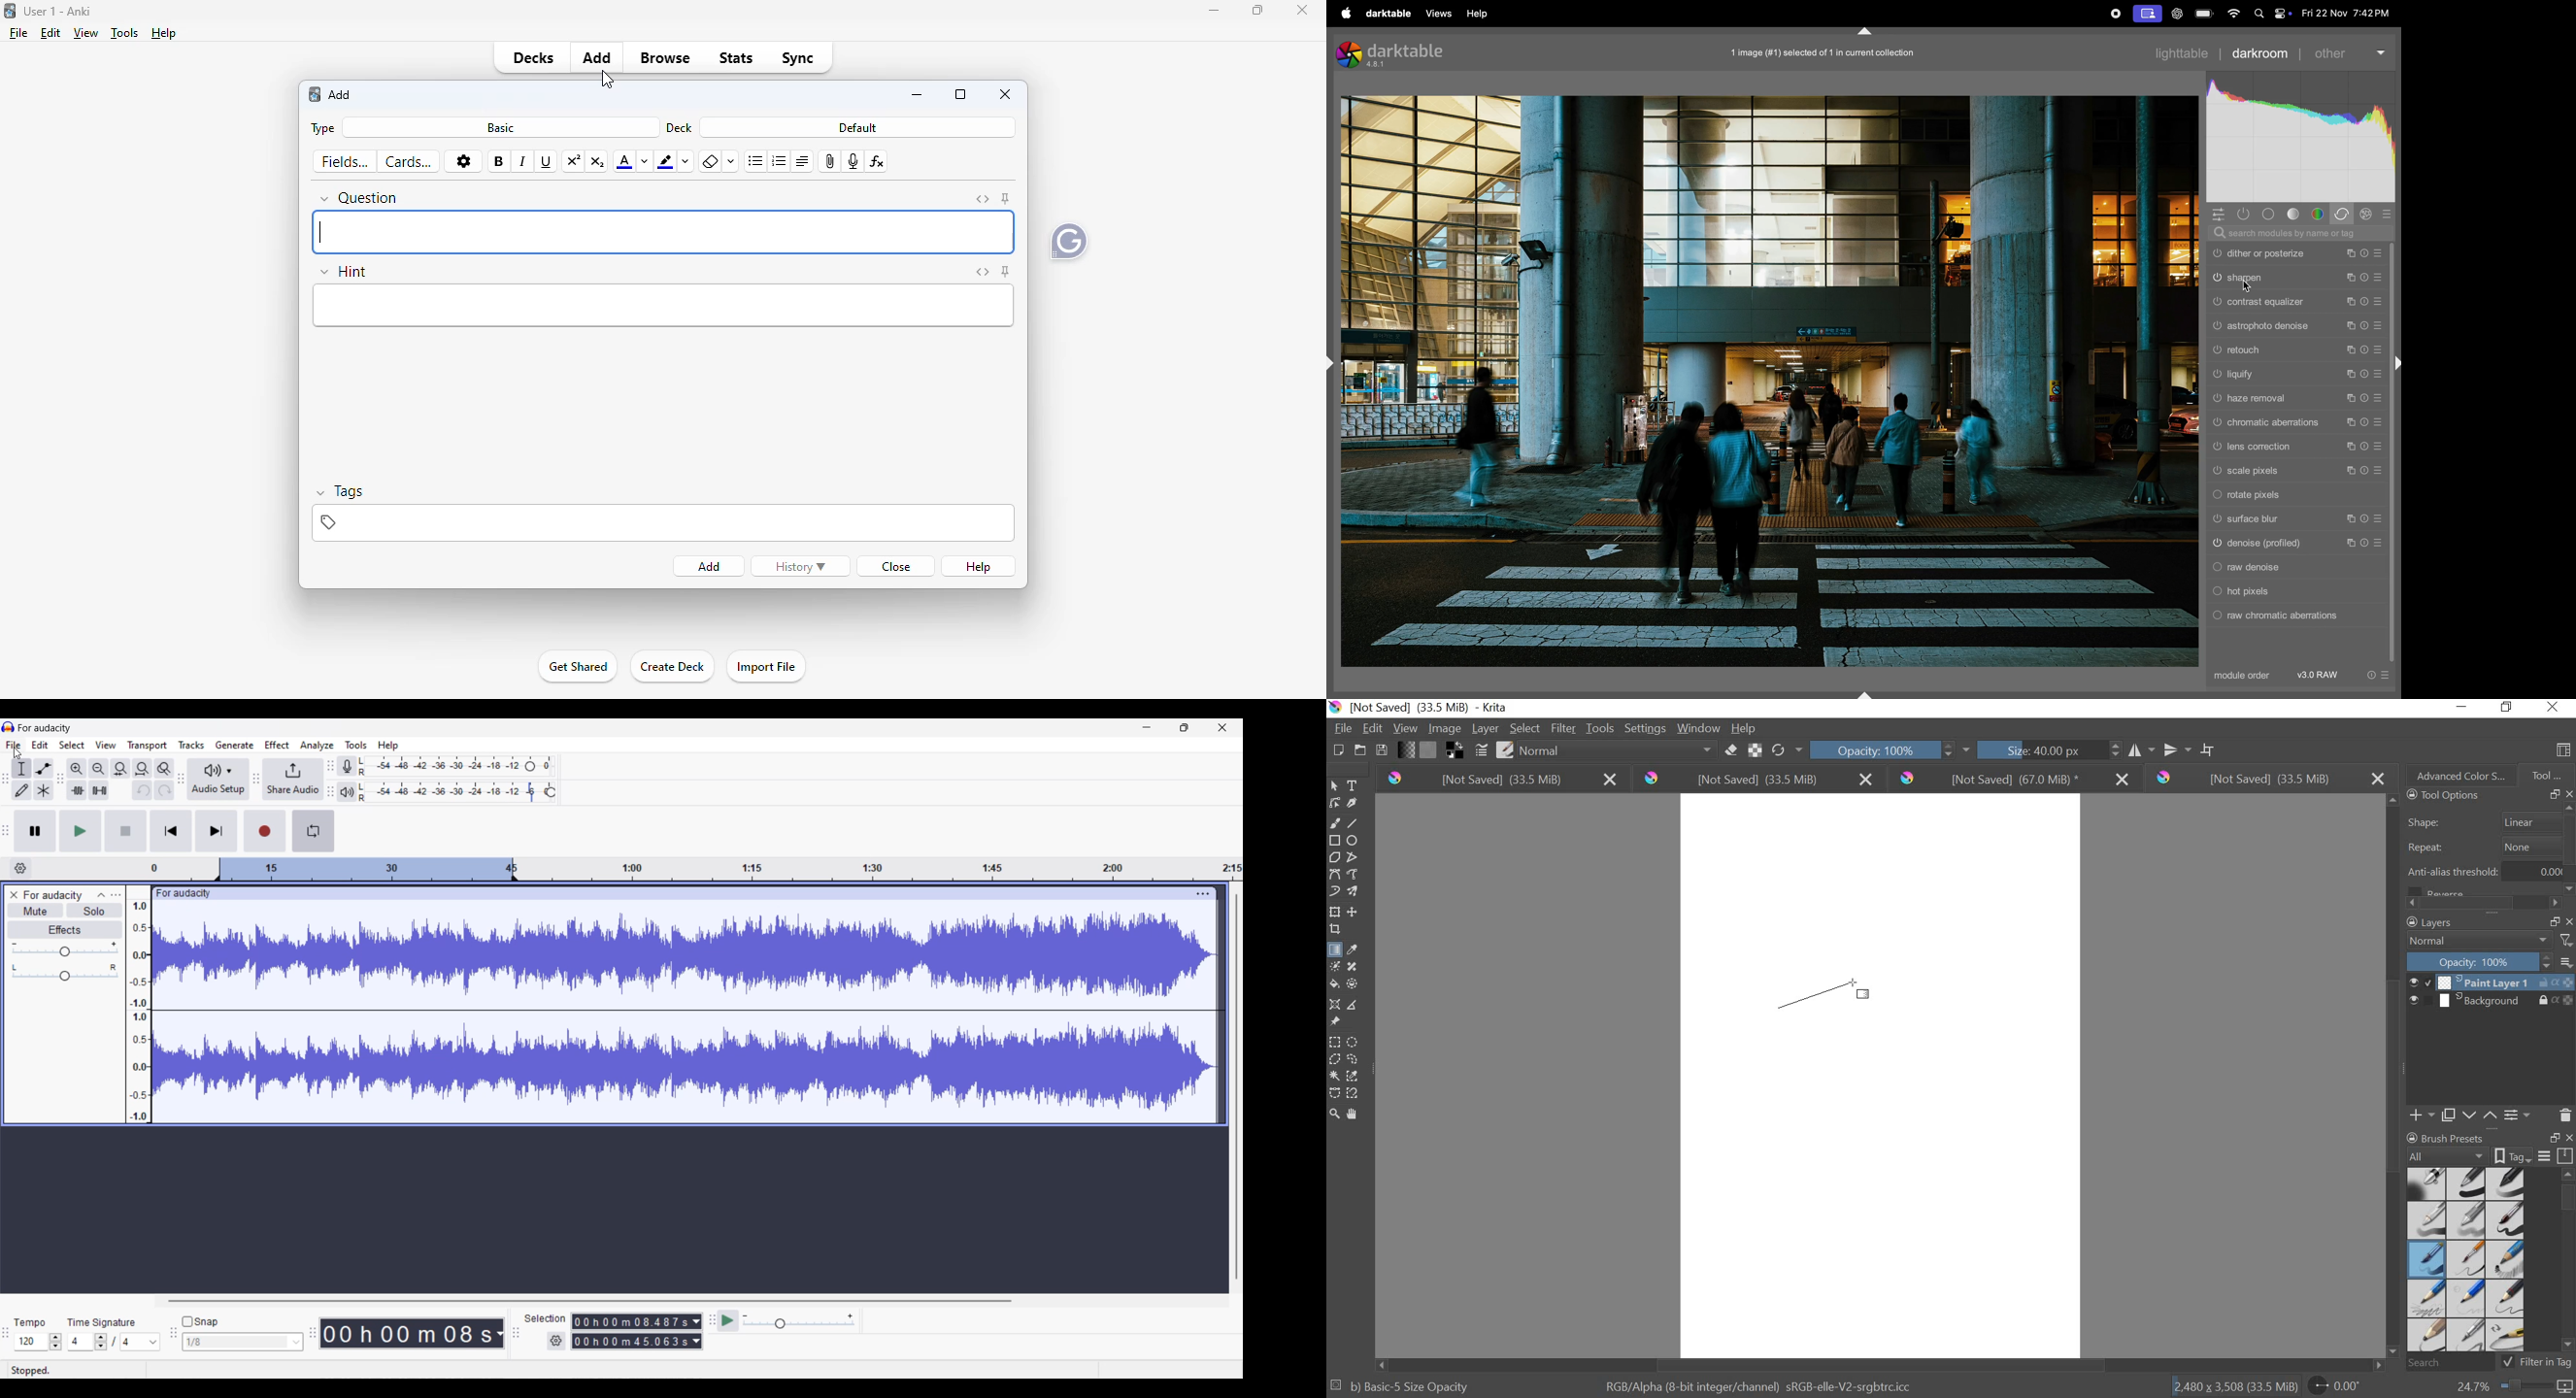  Describe the element at coordinates (2395, 364) in the screenshot. I see `shift+ctrl+r` at that location.